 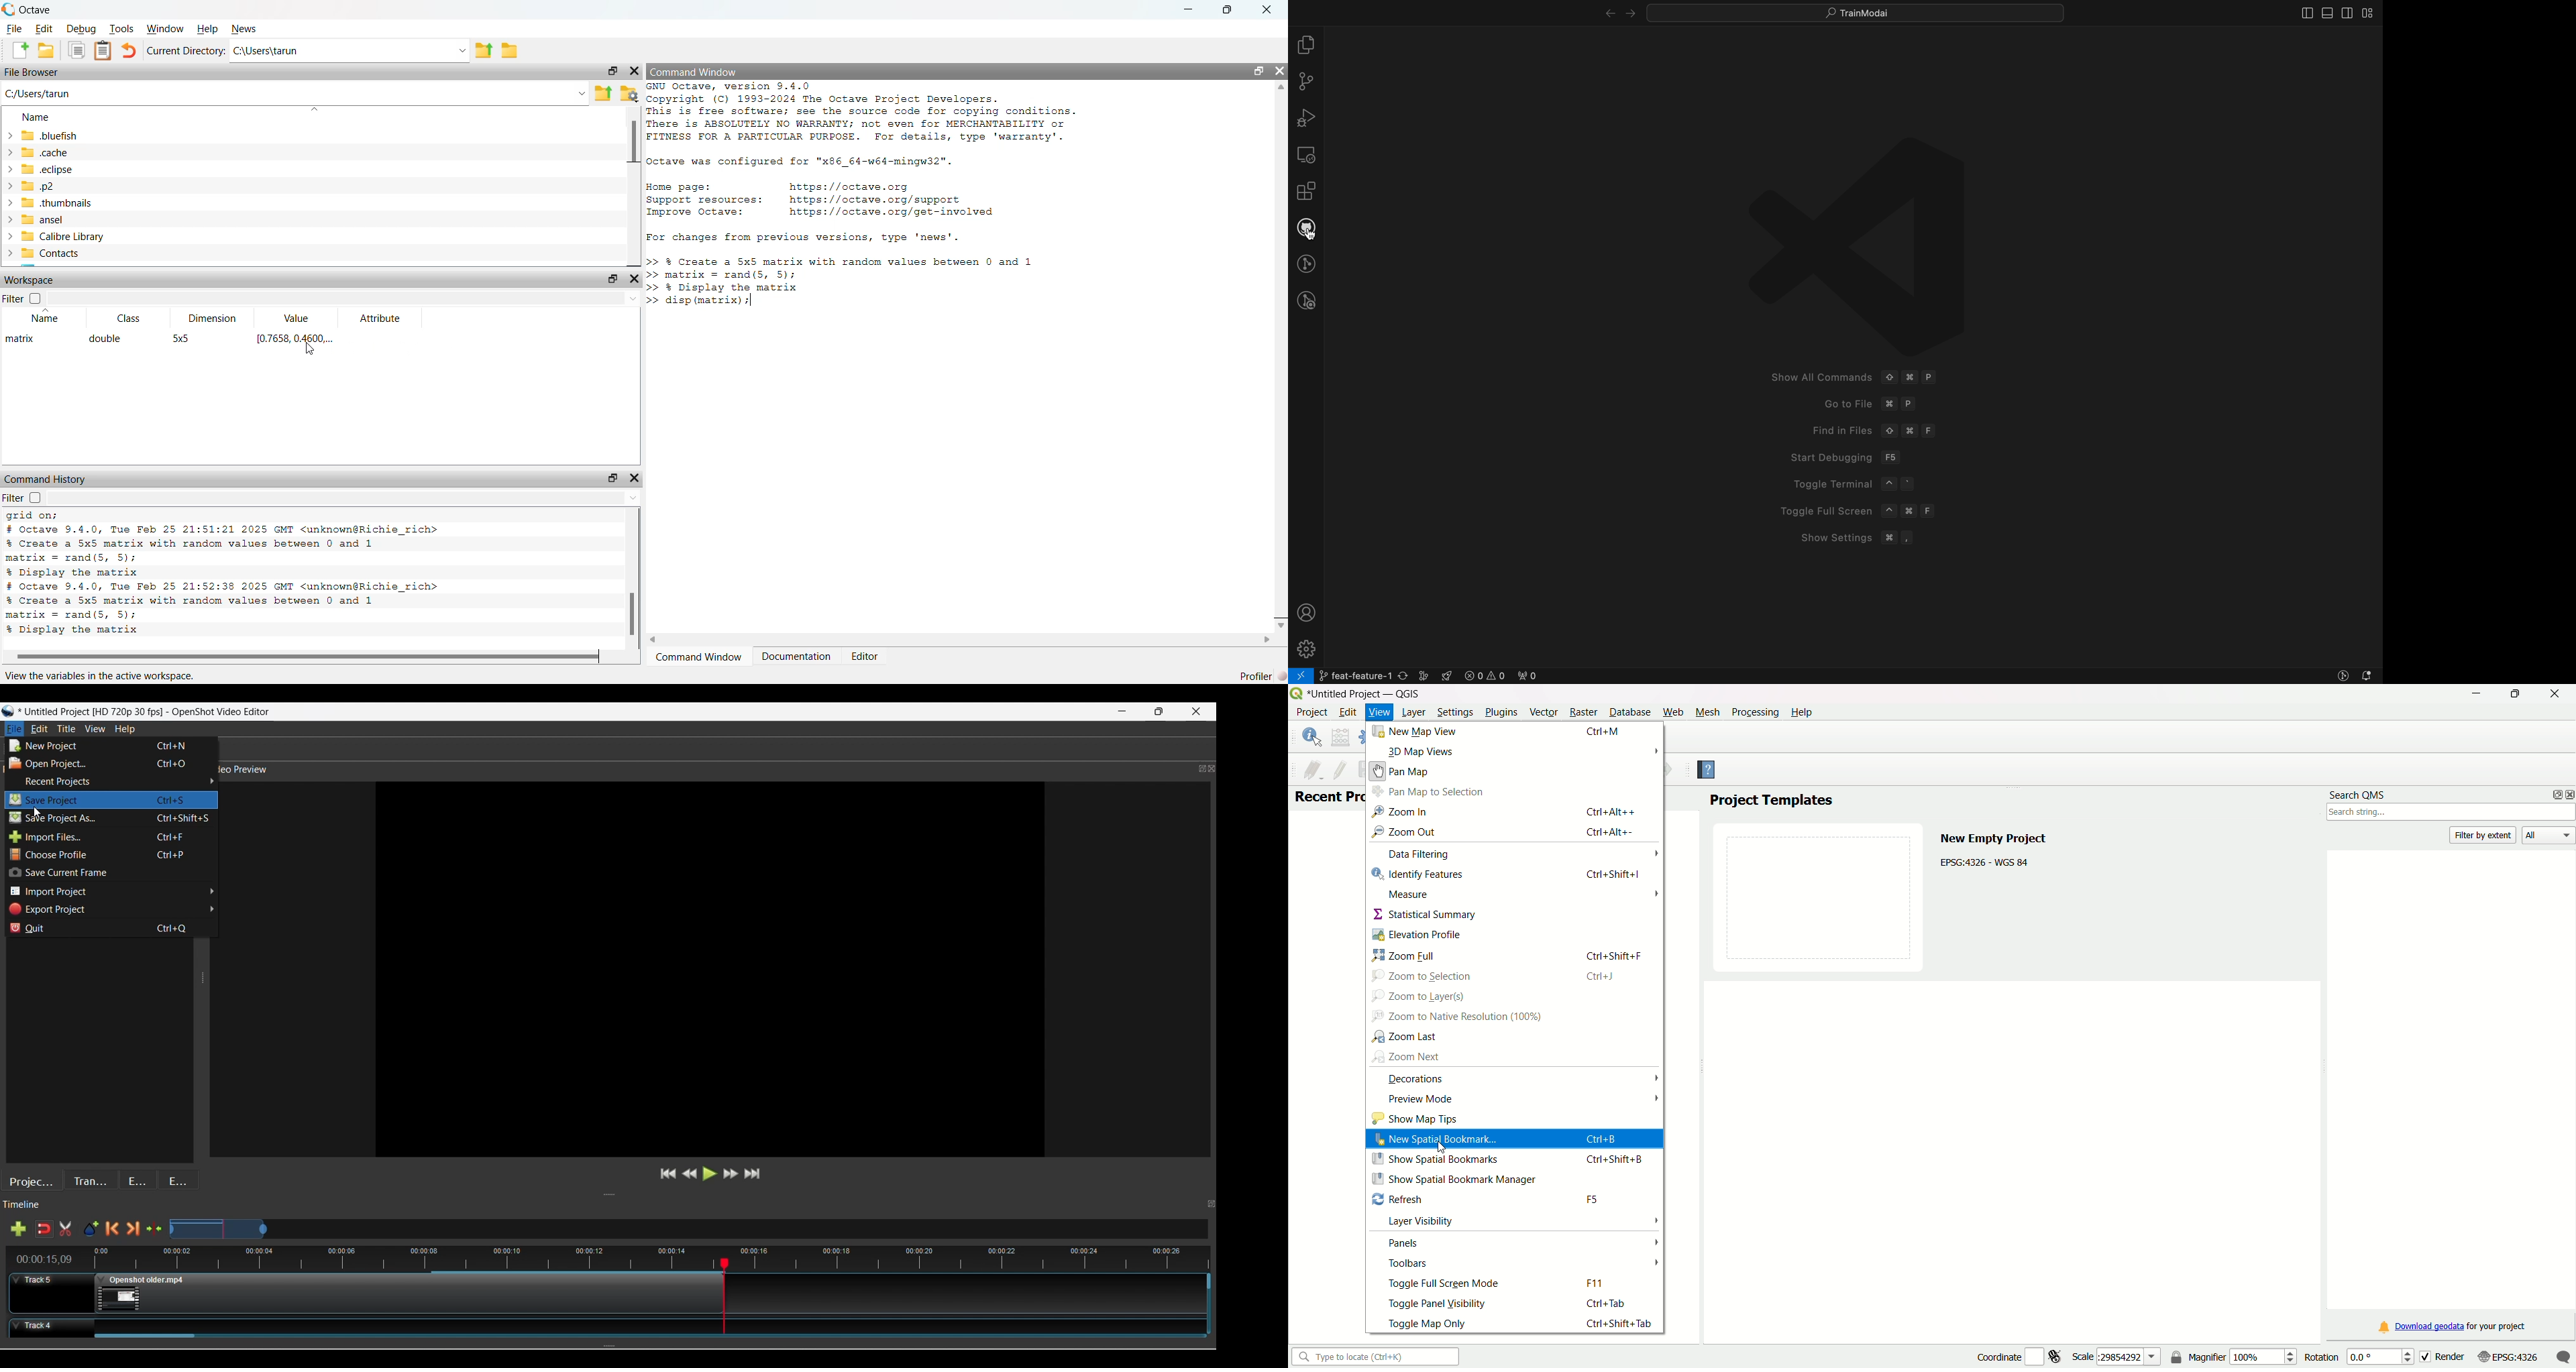 I want to click on Transitions, so click(x=91, y=1180).